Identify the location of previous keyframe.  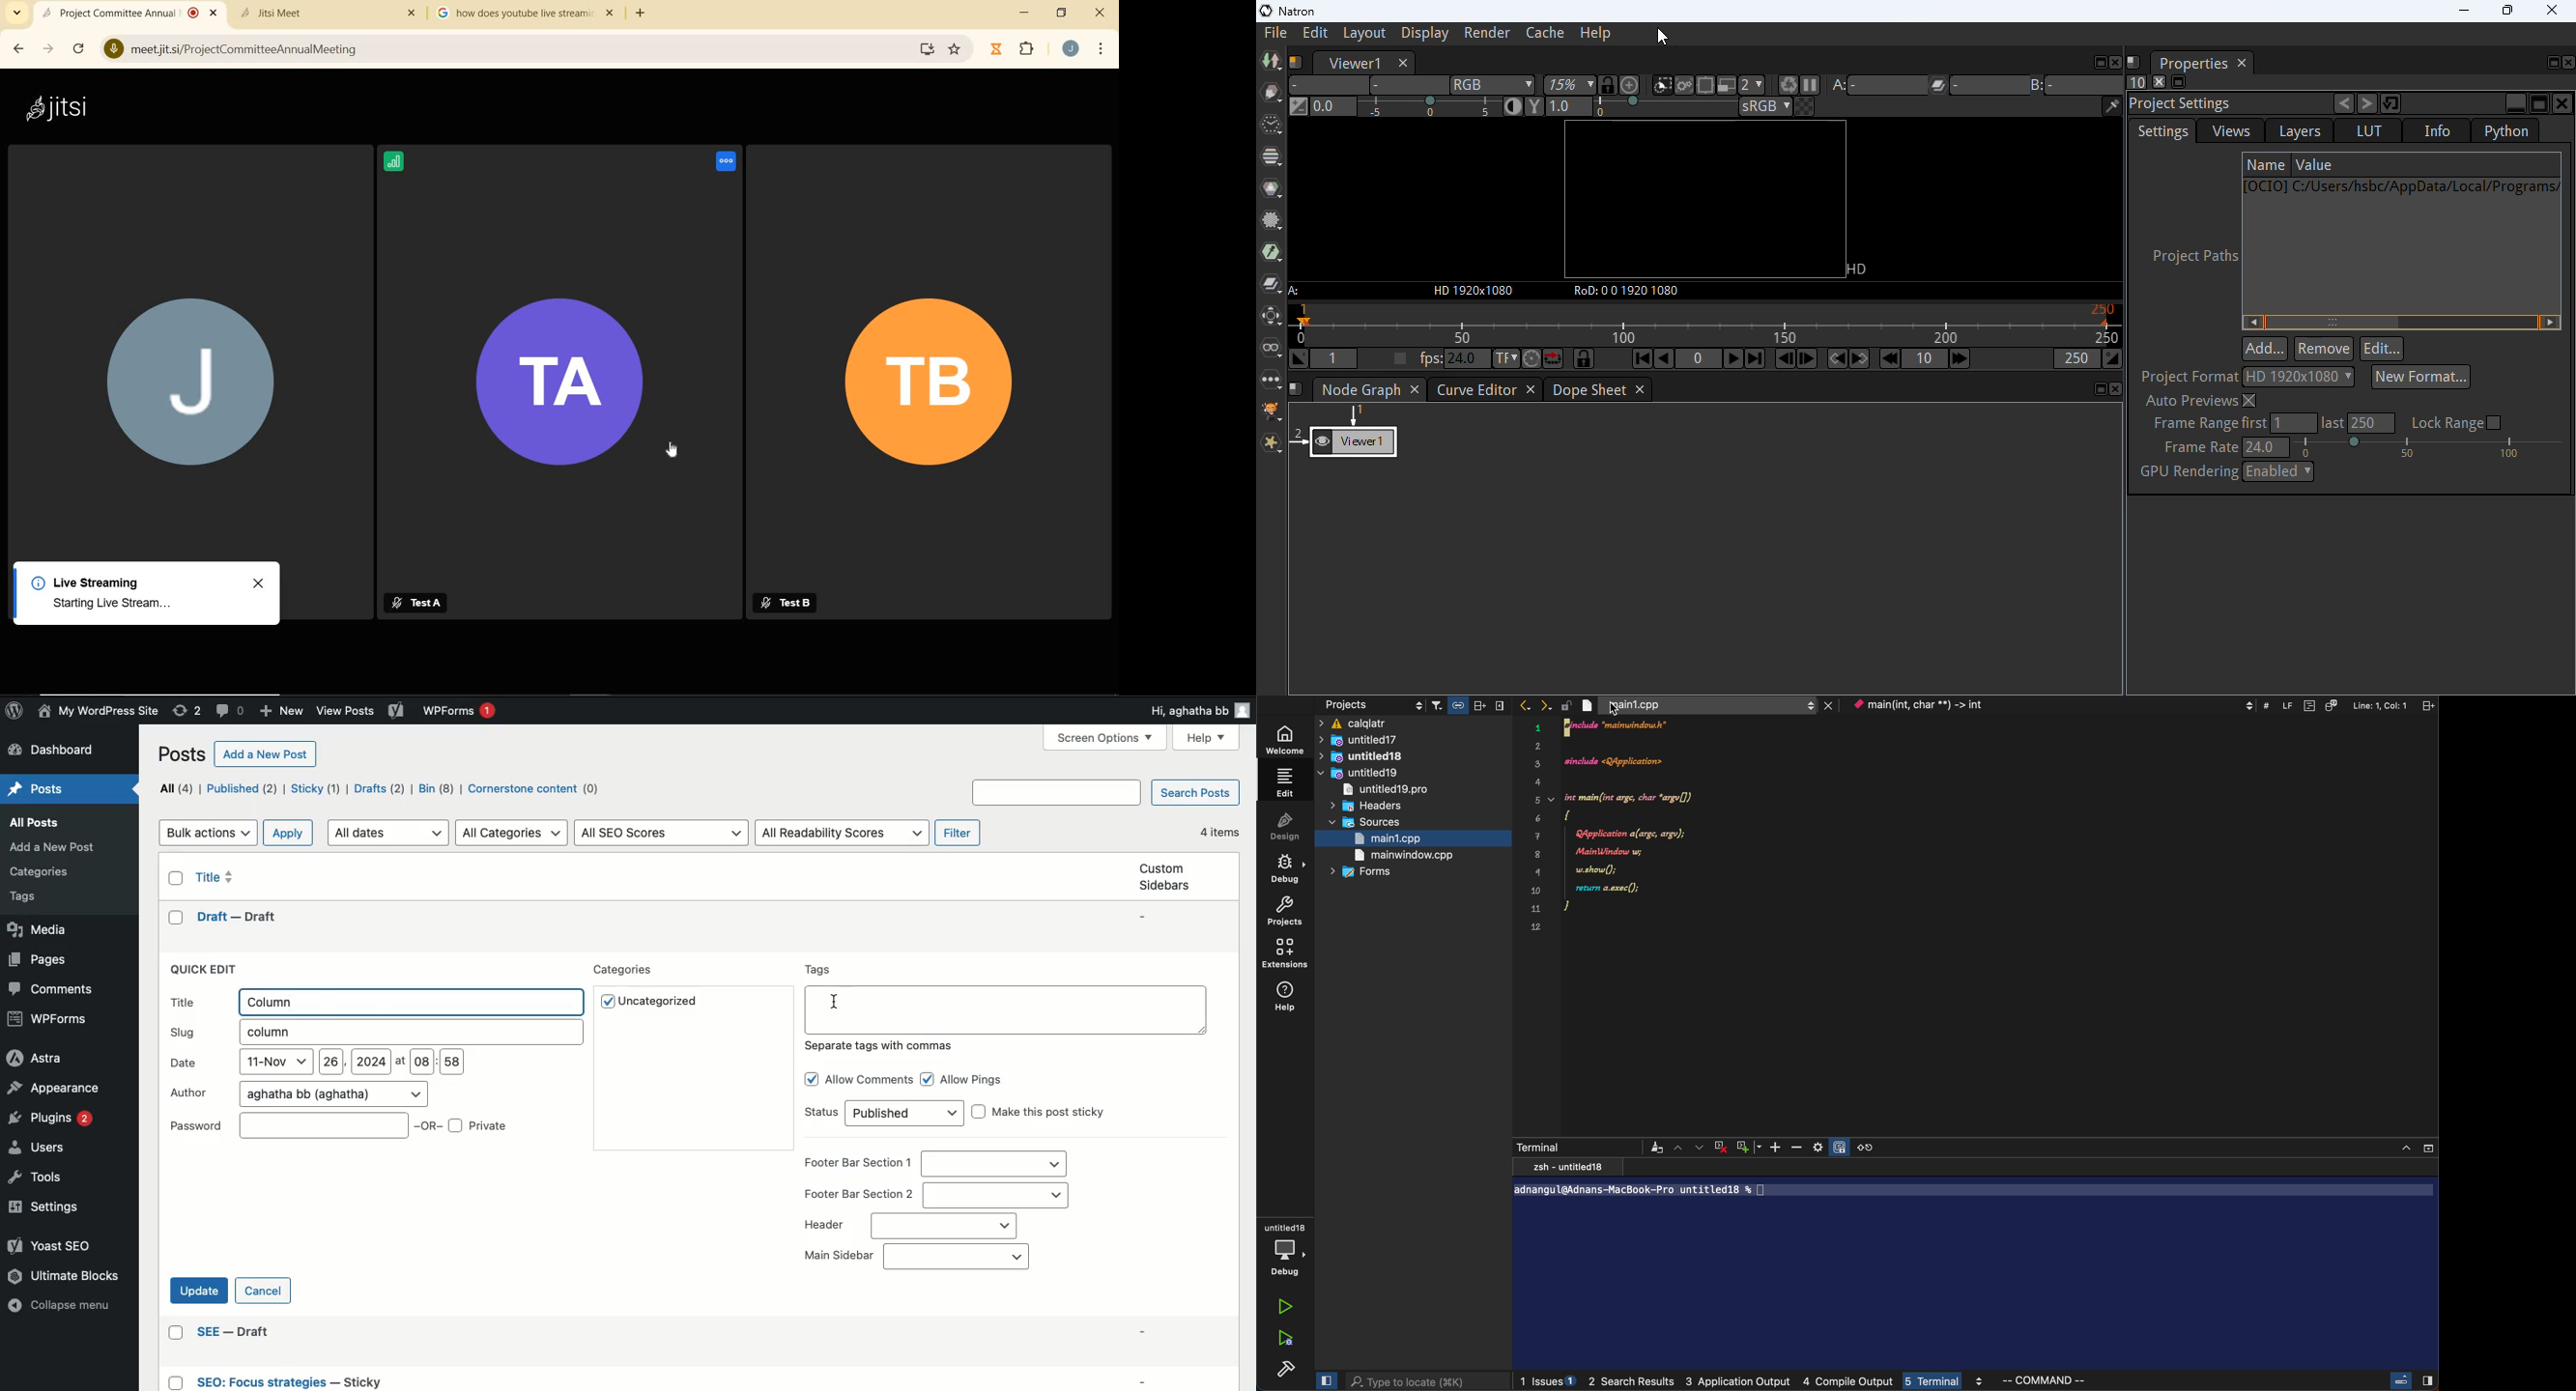
(1837, 358).